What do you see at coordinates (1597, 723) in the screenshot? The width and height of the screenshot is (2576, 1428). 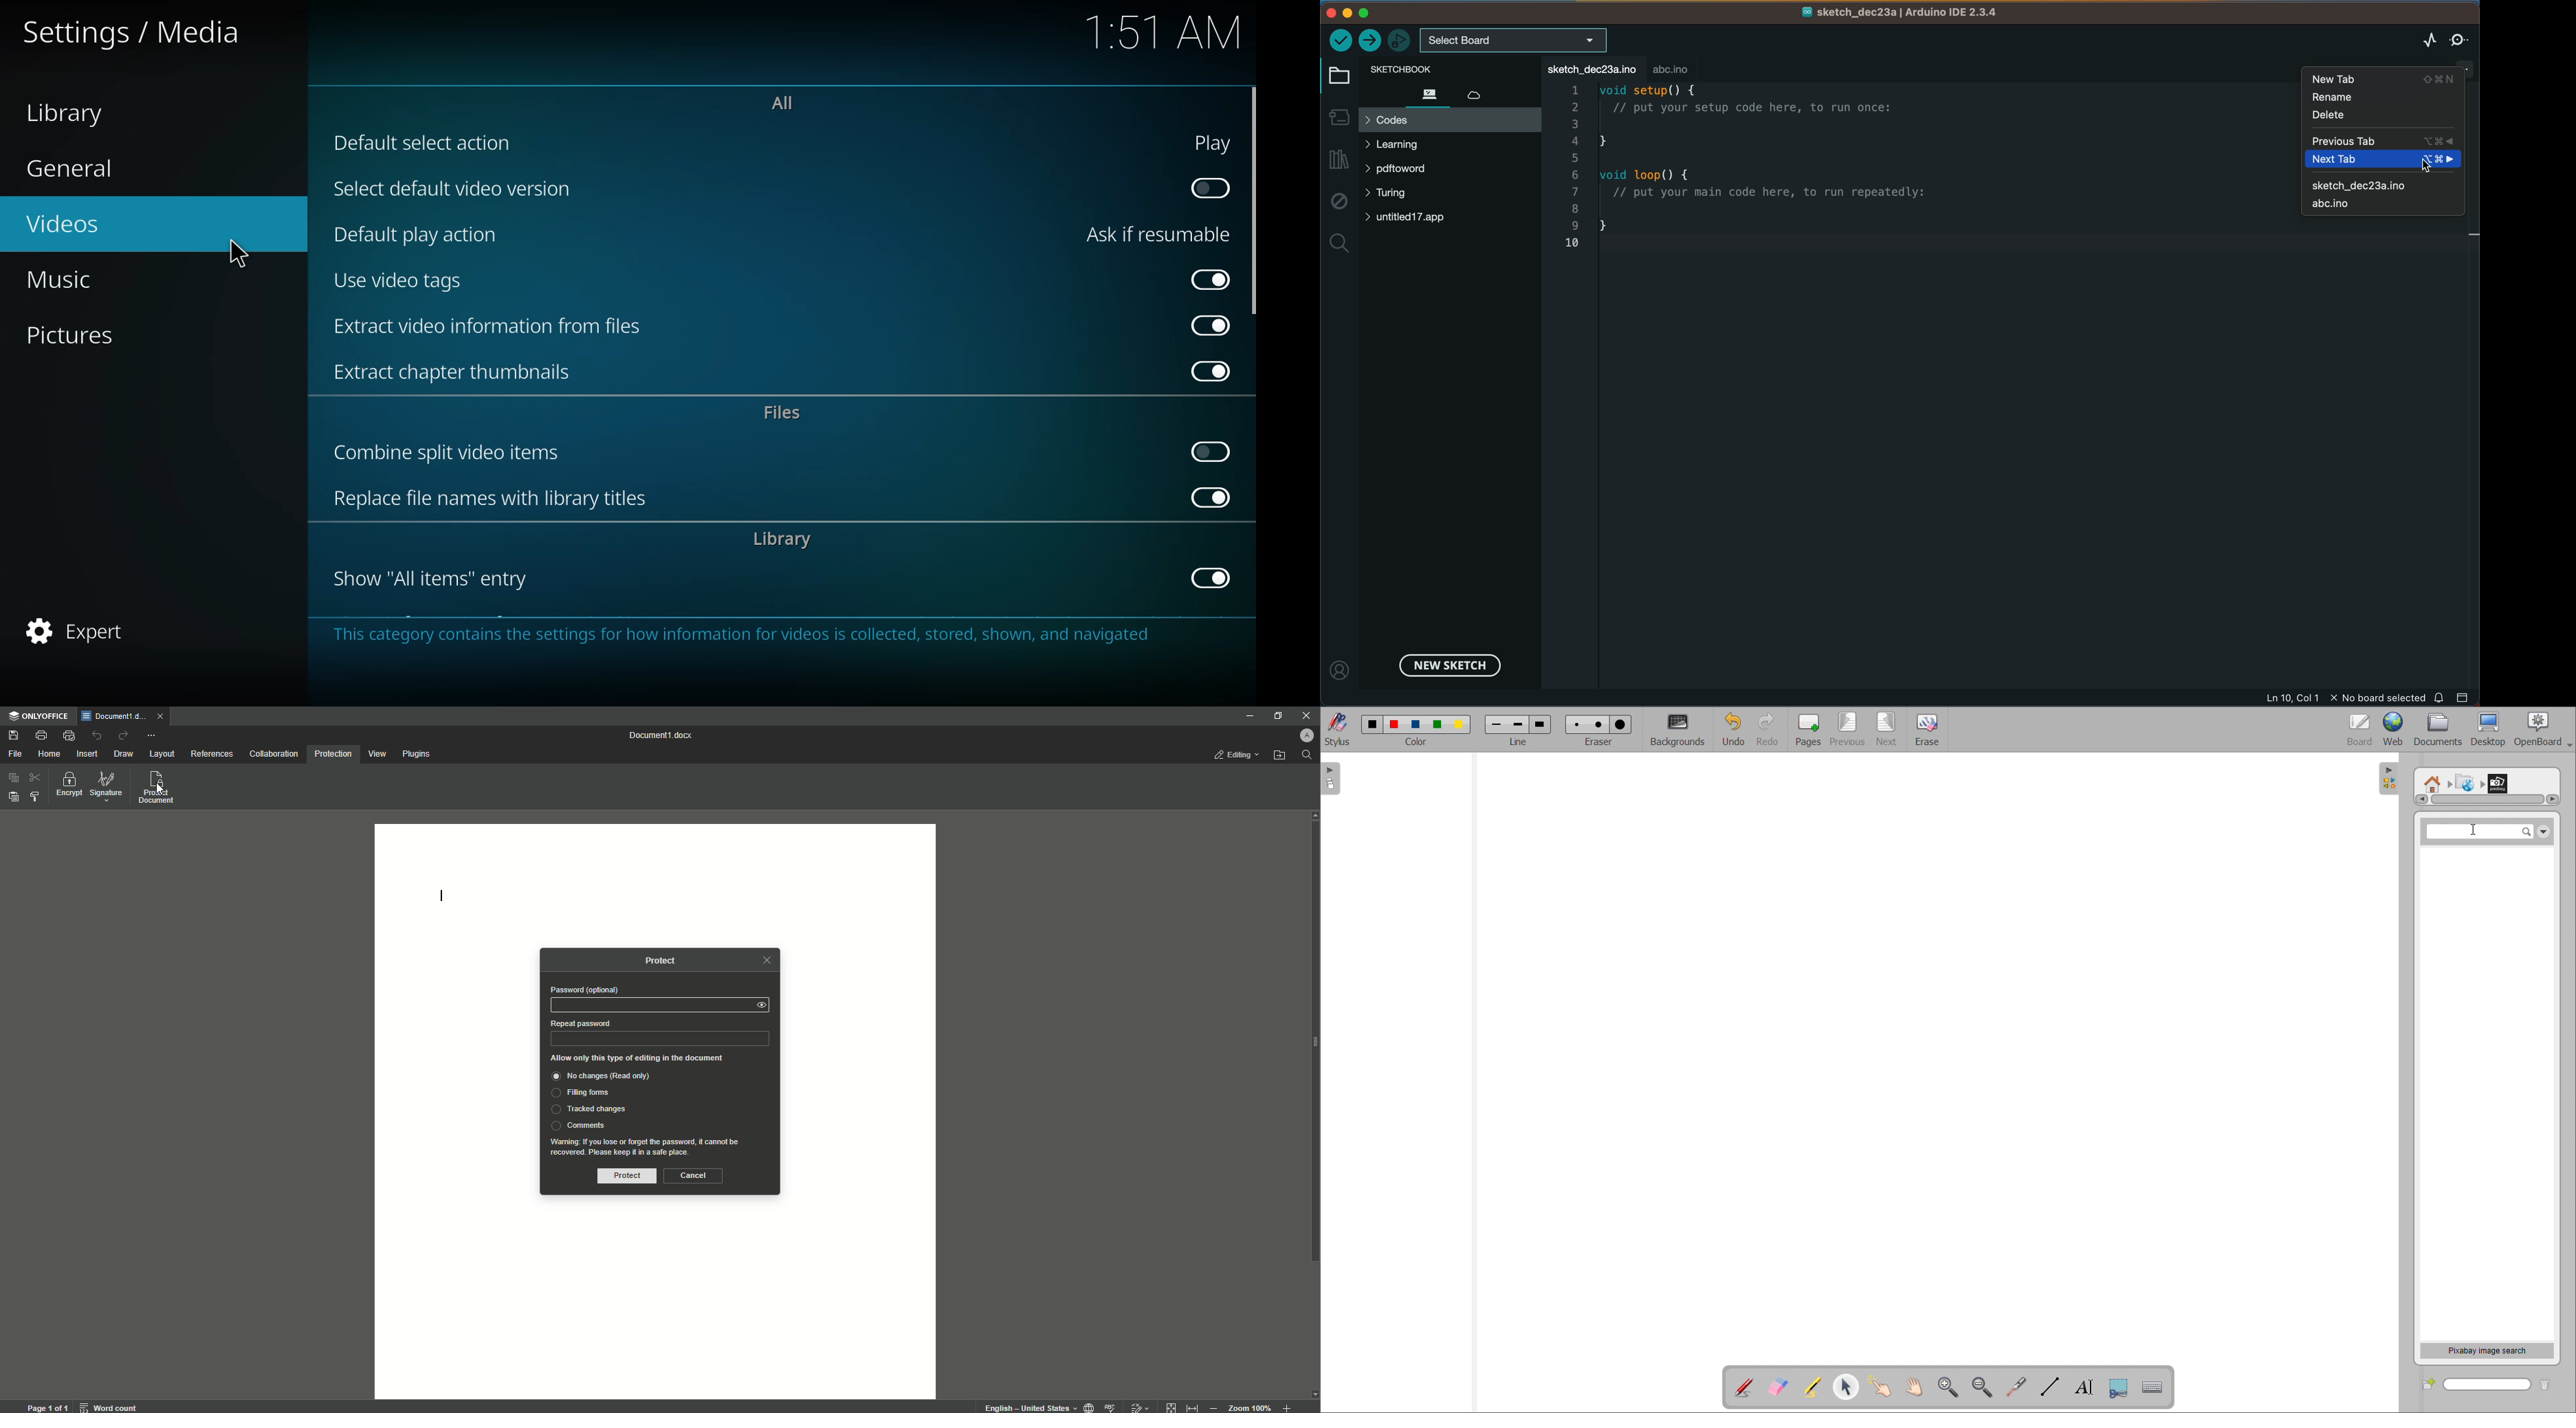 I see `Medium eraser` at bounding box center [1597, 723].